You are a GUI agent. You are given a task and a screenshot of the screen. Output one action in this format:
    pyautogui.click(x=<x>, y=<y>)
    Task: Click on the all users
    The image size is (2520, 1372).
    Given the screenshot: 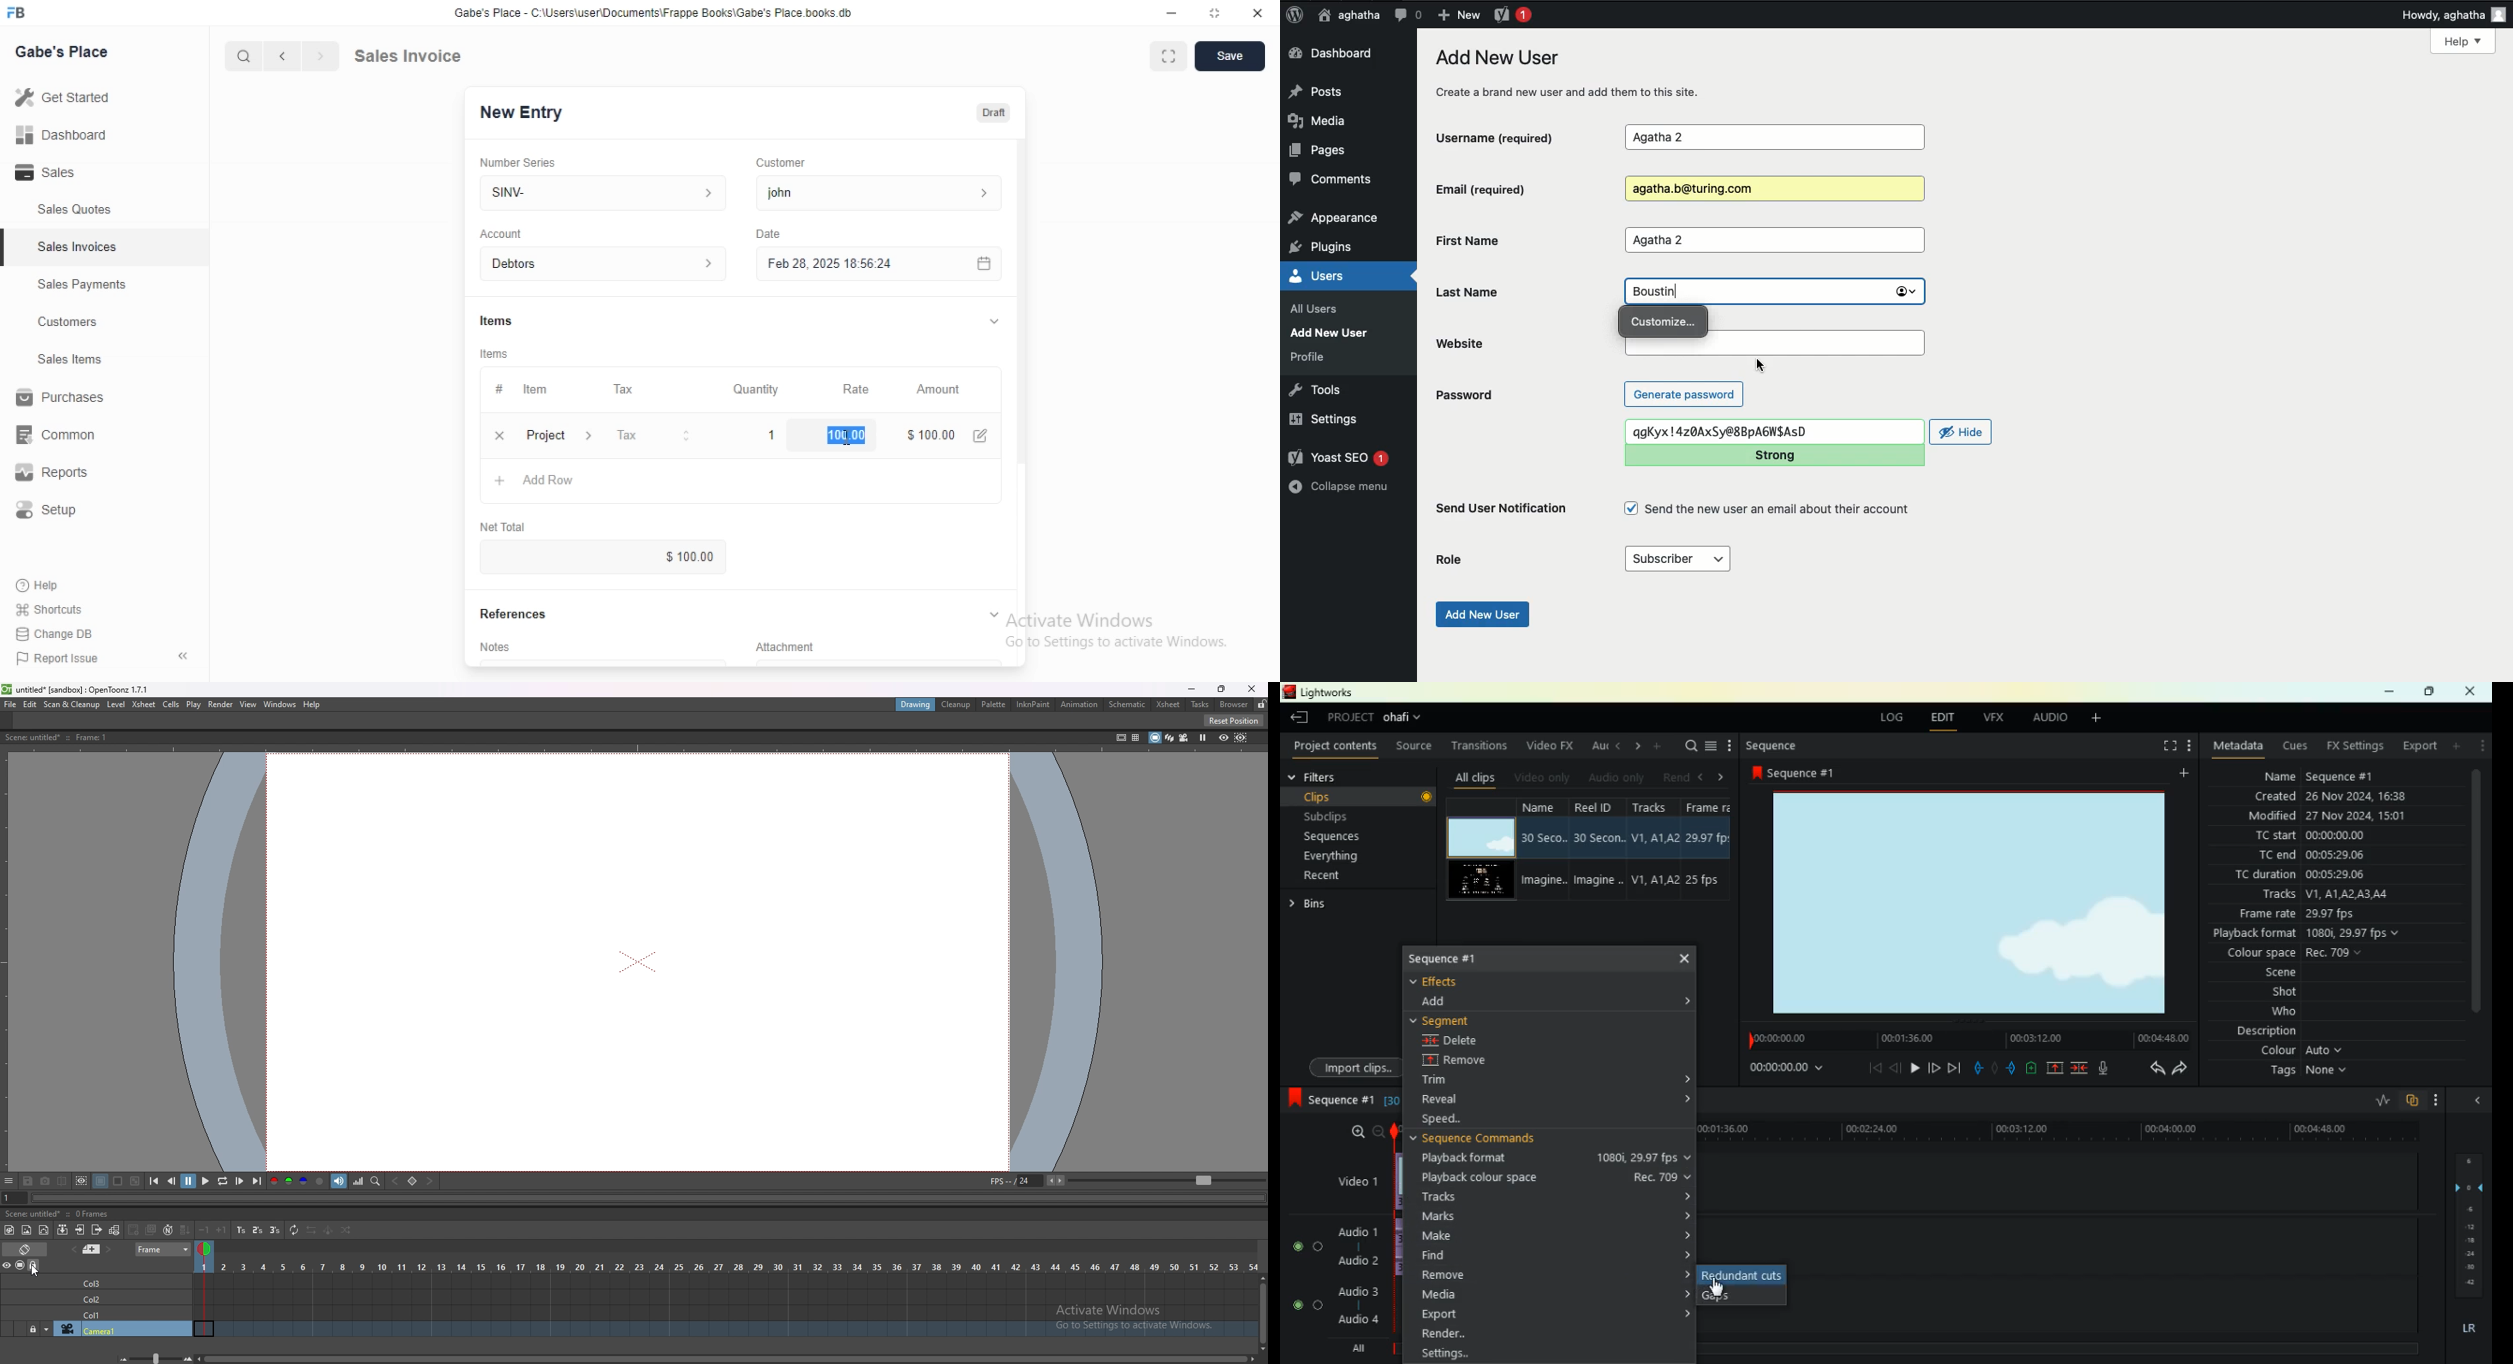 What is the action you would take?
    pyautogui.click(x=1319, y=309)
    